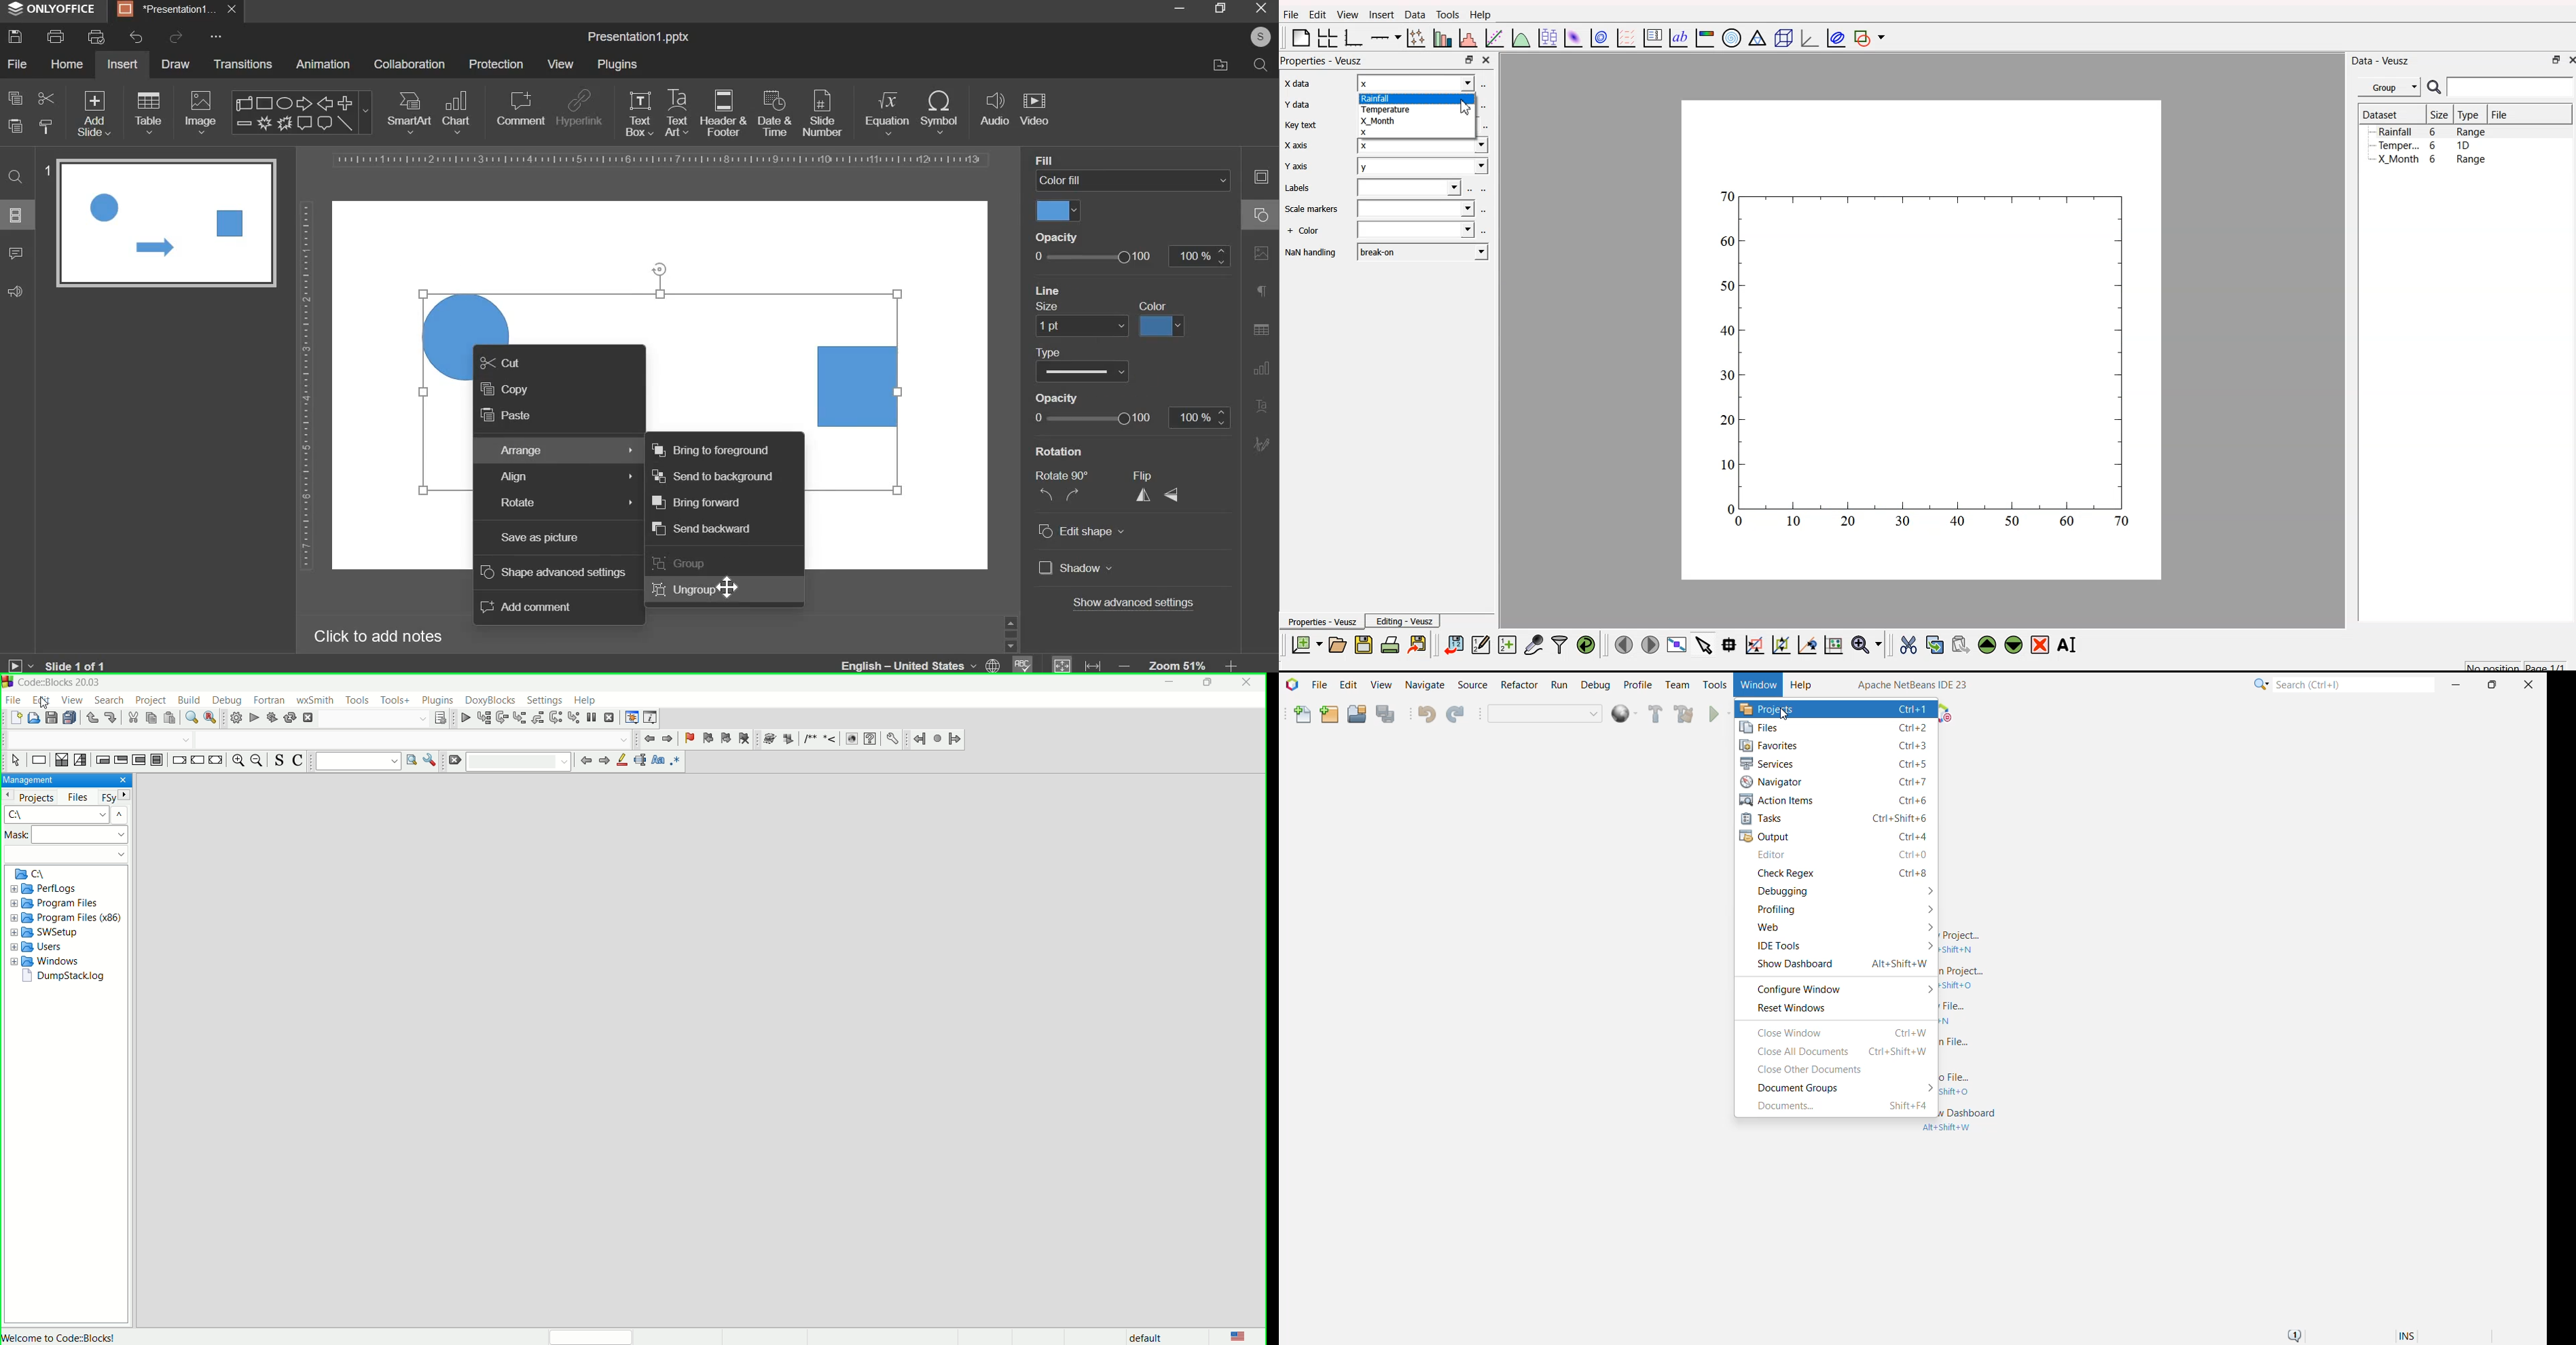 The width and height of the screenshot is (2576, 1372). Describe the element at coordinates (2380, 114) in the screenshot. I see `Dataset` at that location.